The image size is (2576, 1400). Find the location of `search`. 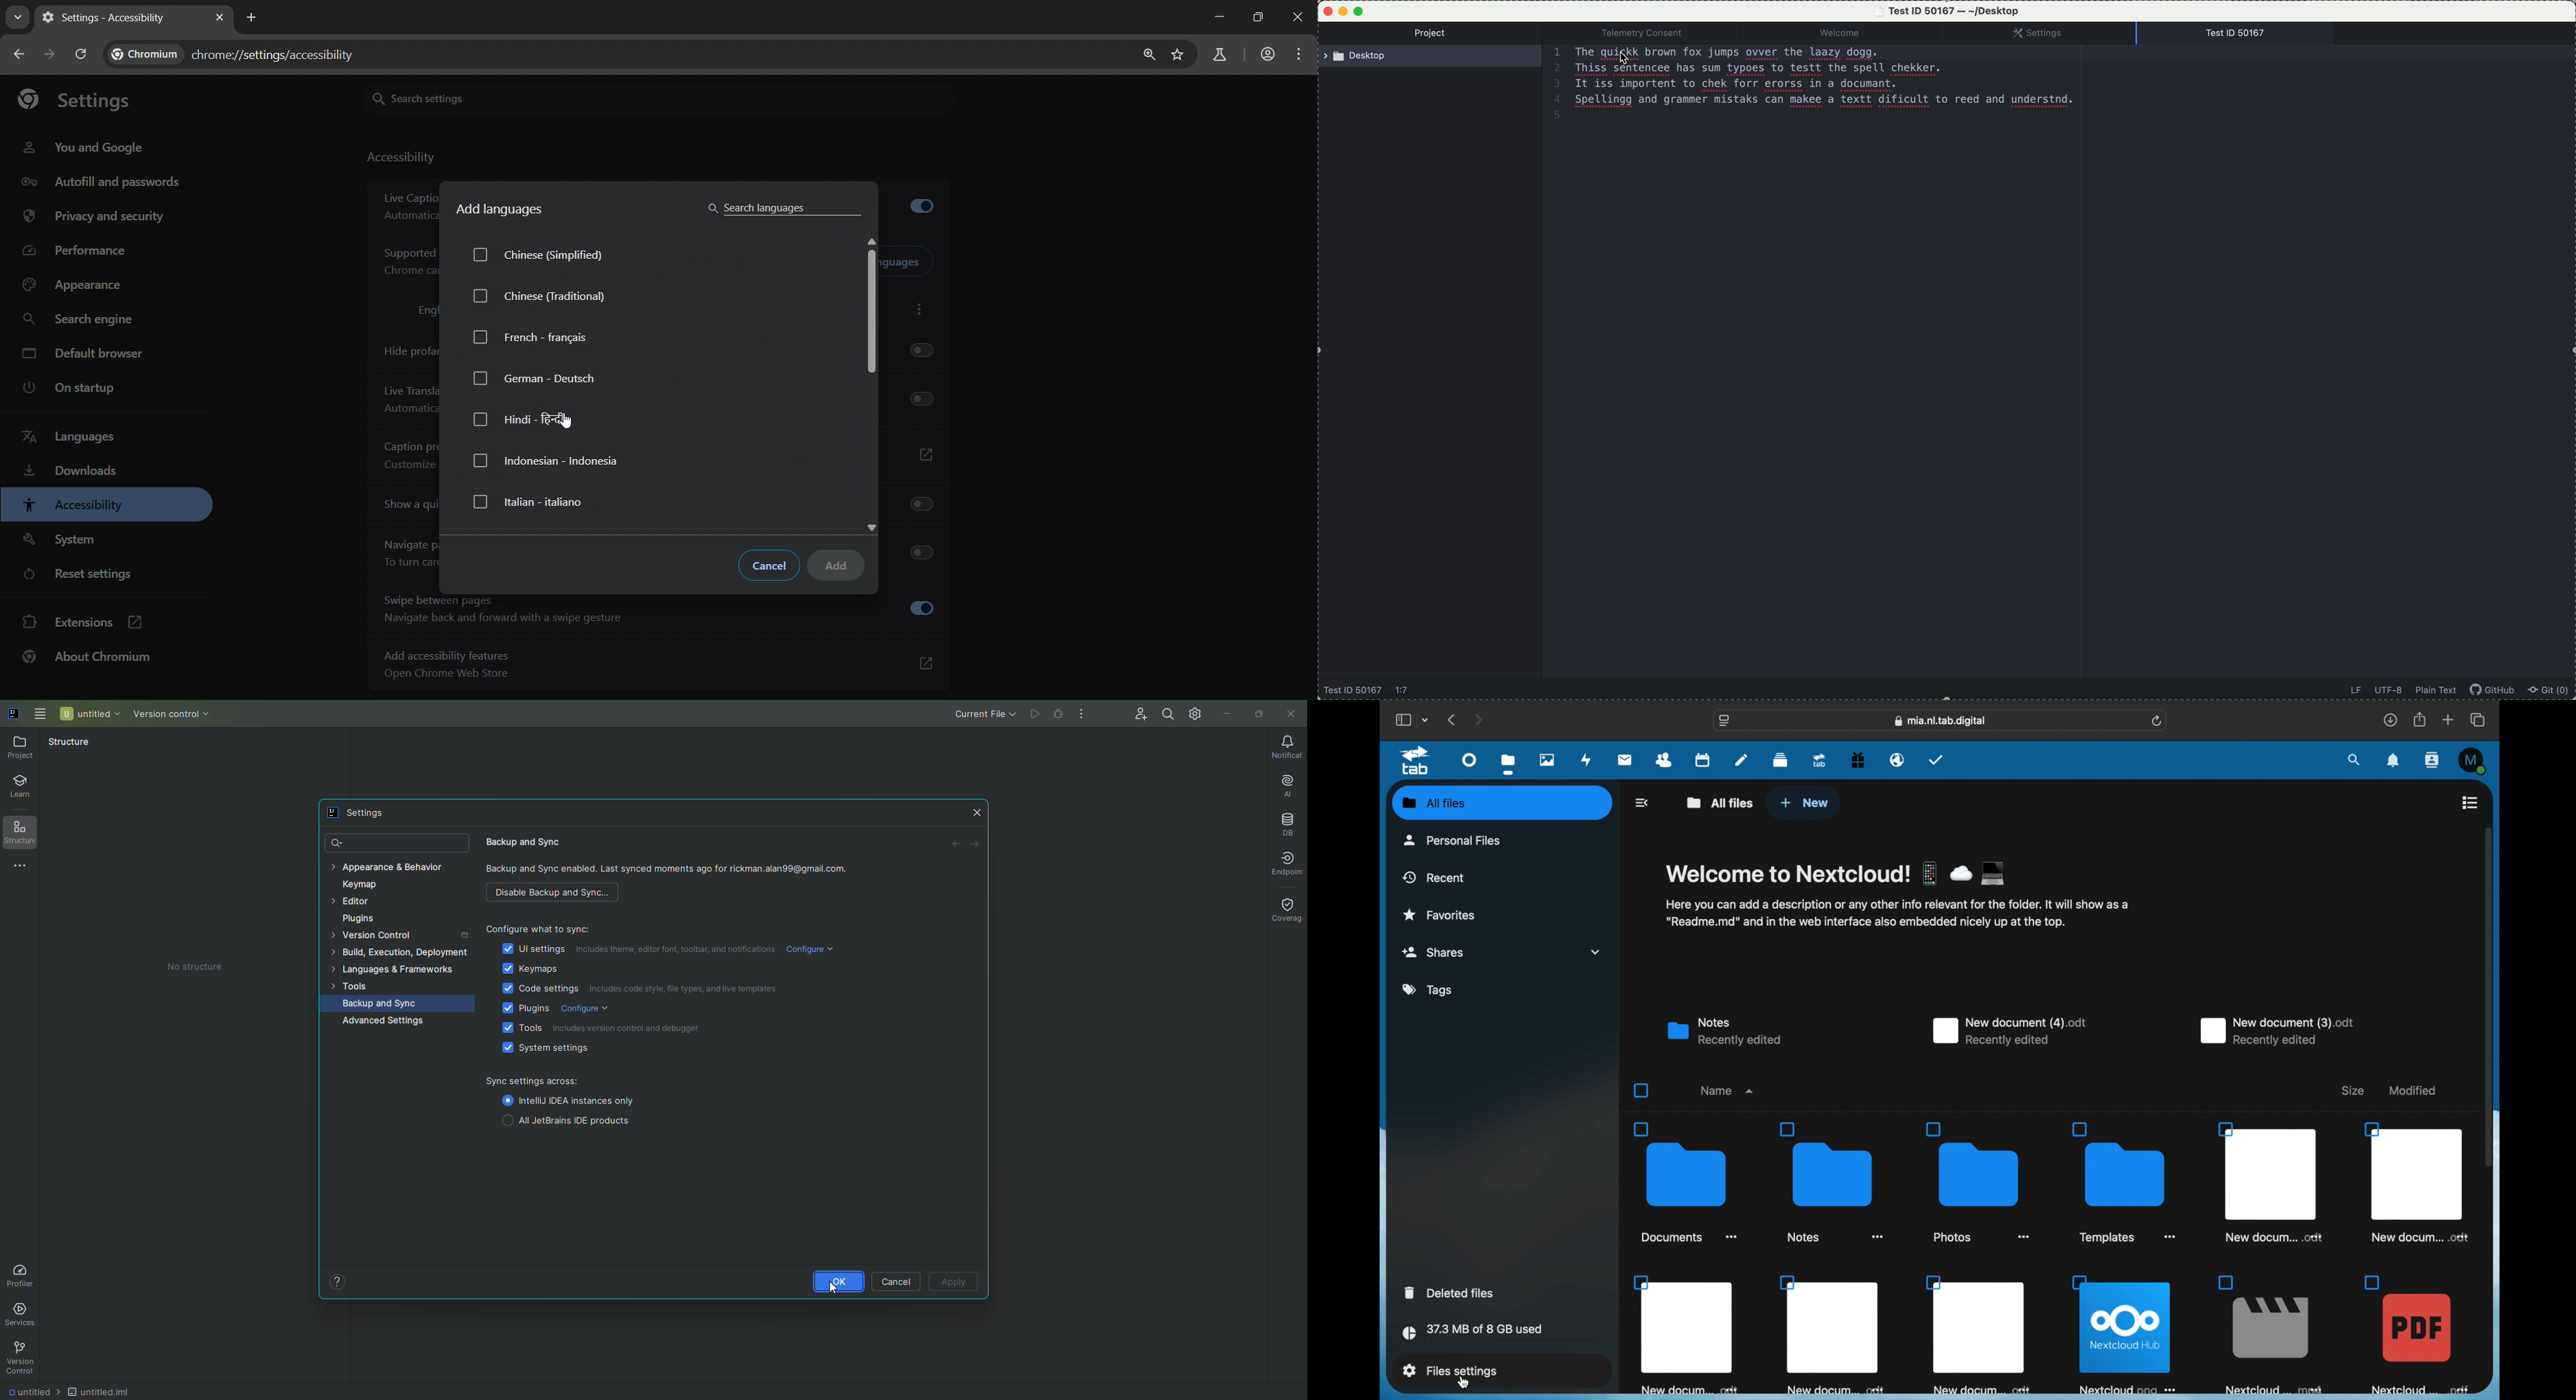

search is located at coordinates (2355, 760).